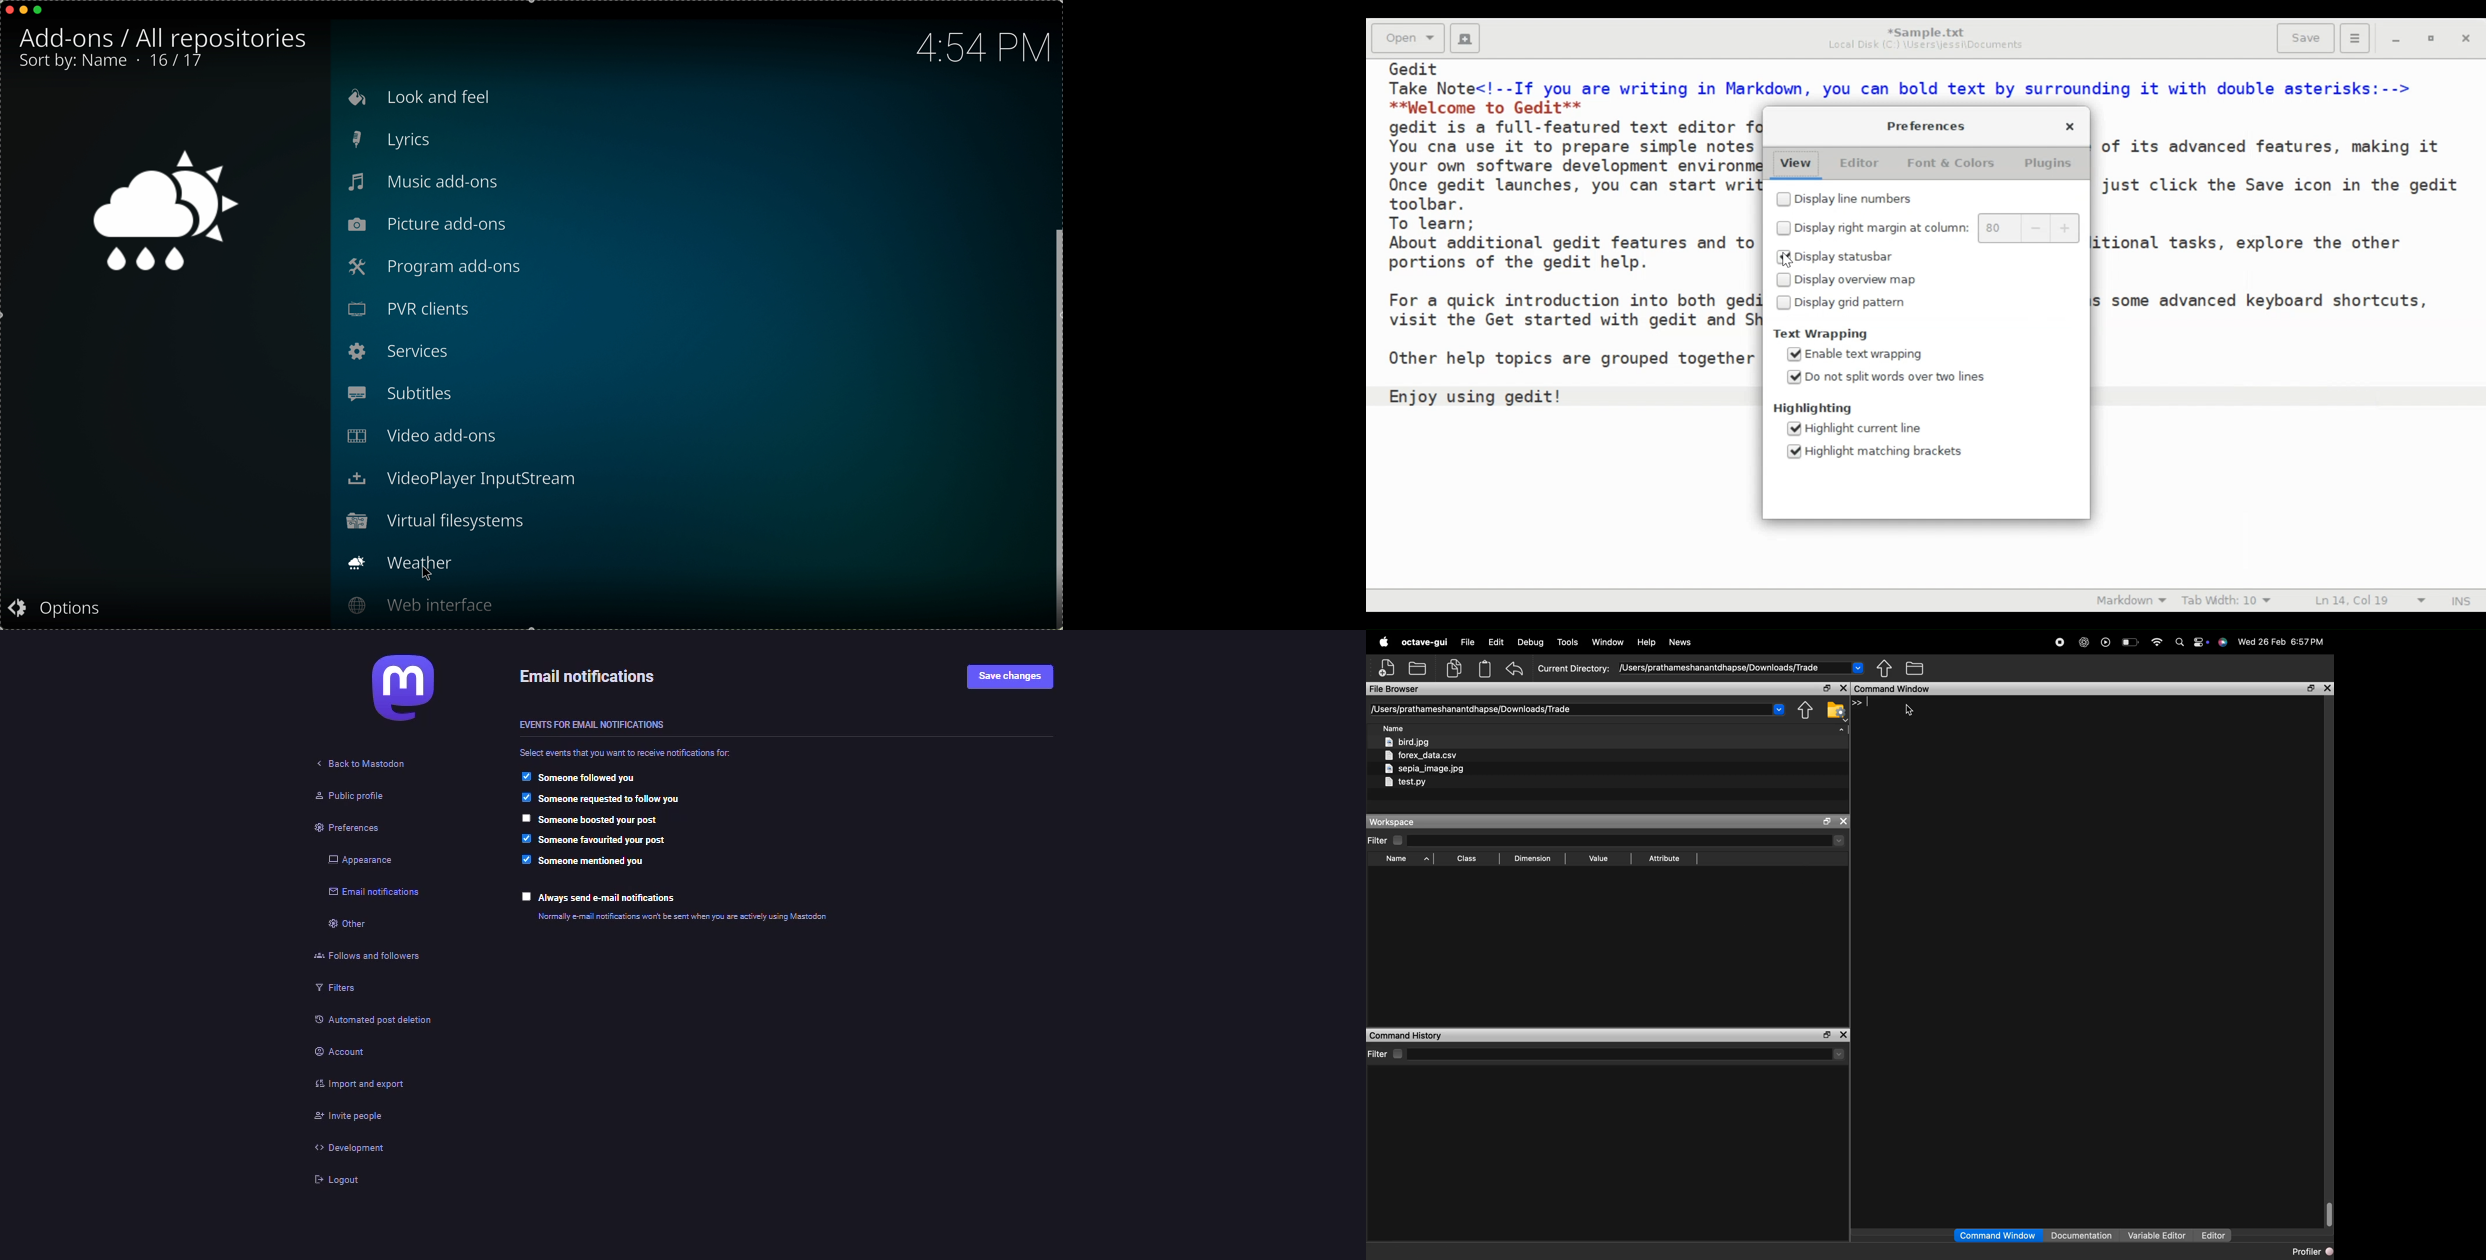 The width and height of the screenshot is (2492, 1260). What do you see at coordinates (1887, 377) in the screenshot?
I see `(un)select Do not split words over two lines` at bounding box center [1887, 377].